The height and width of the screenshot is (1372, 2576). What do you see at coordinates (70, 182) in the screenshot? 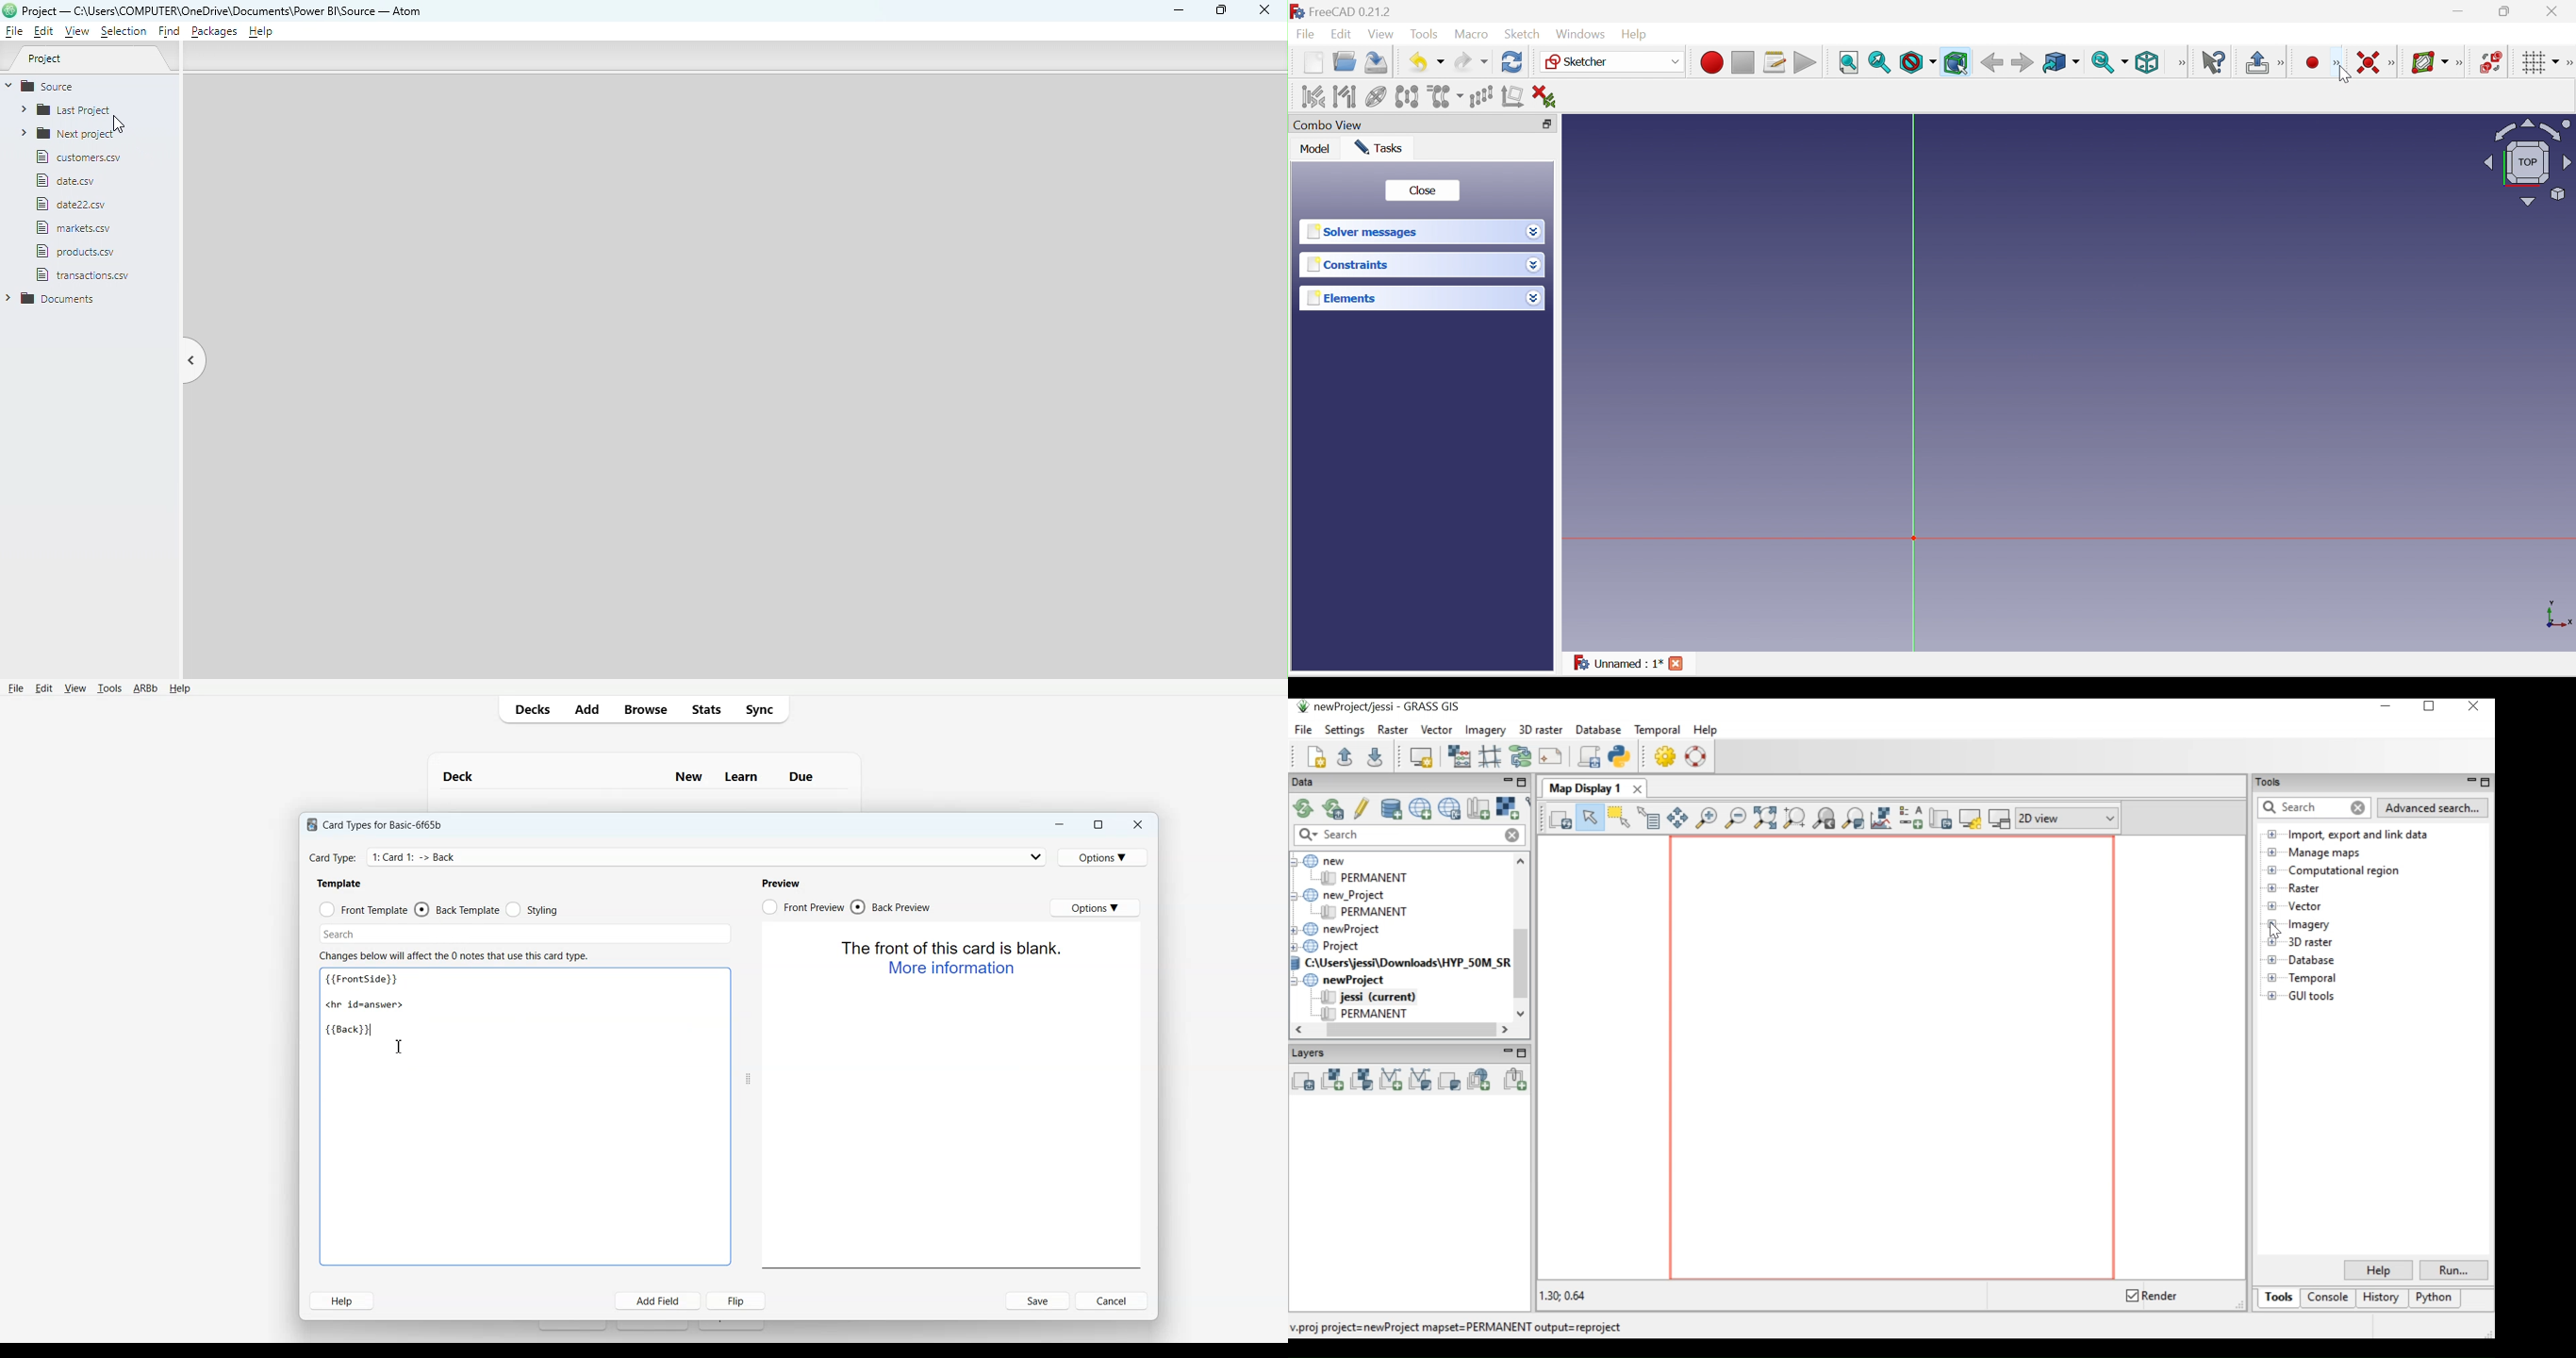
I see `File` at bounding box center [70, 182].